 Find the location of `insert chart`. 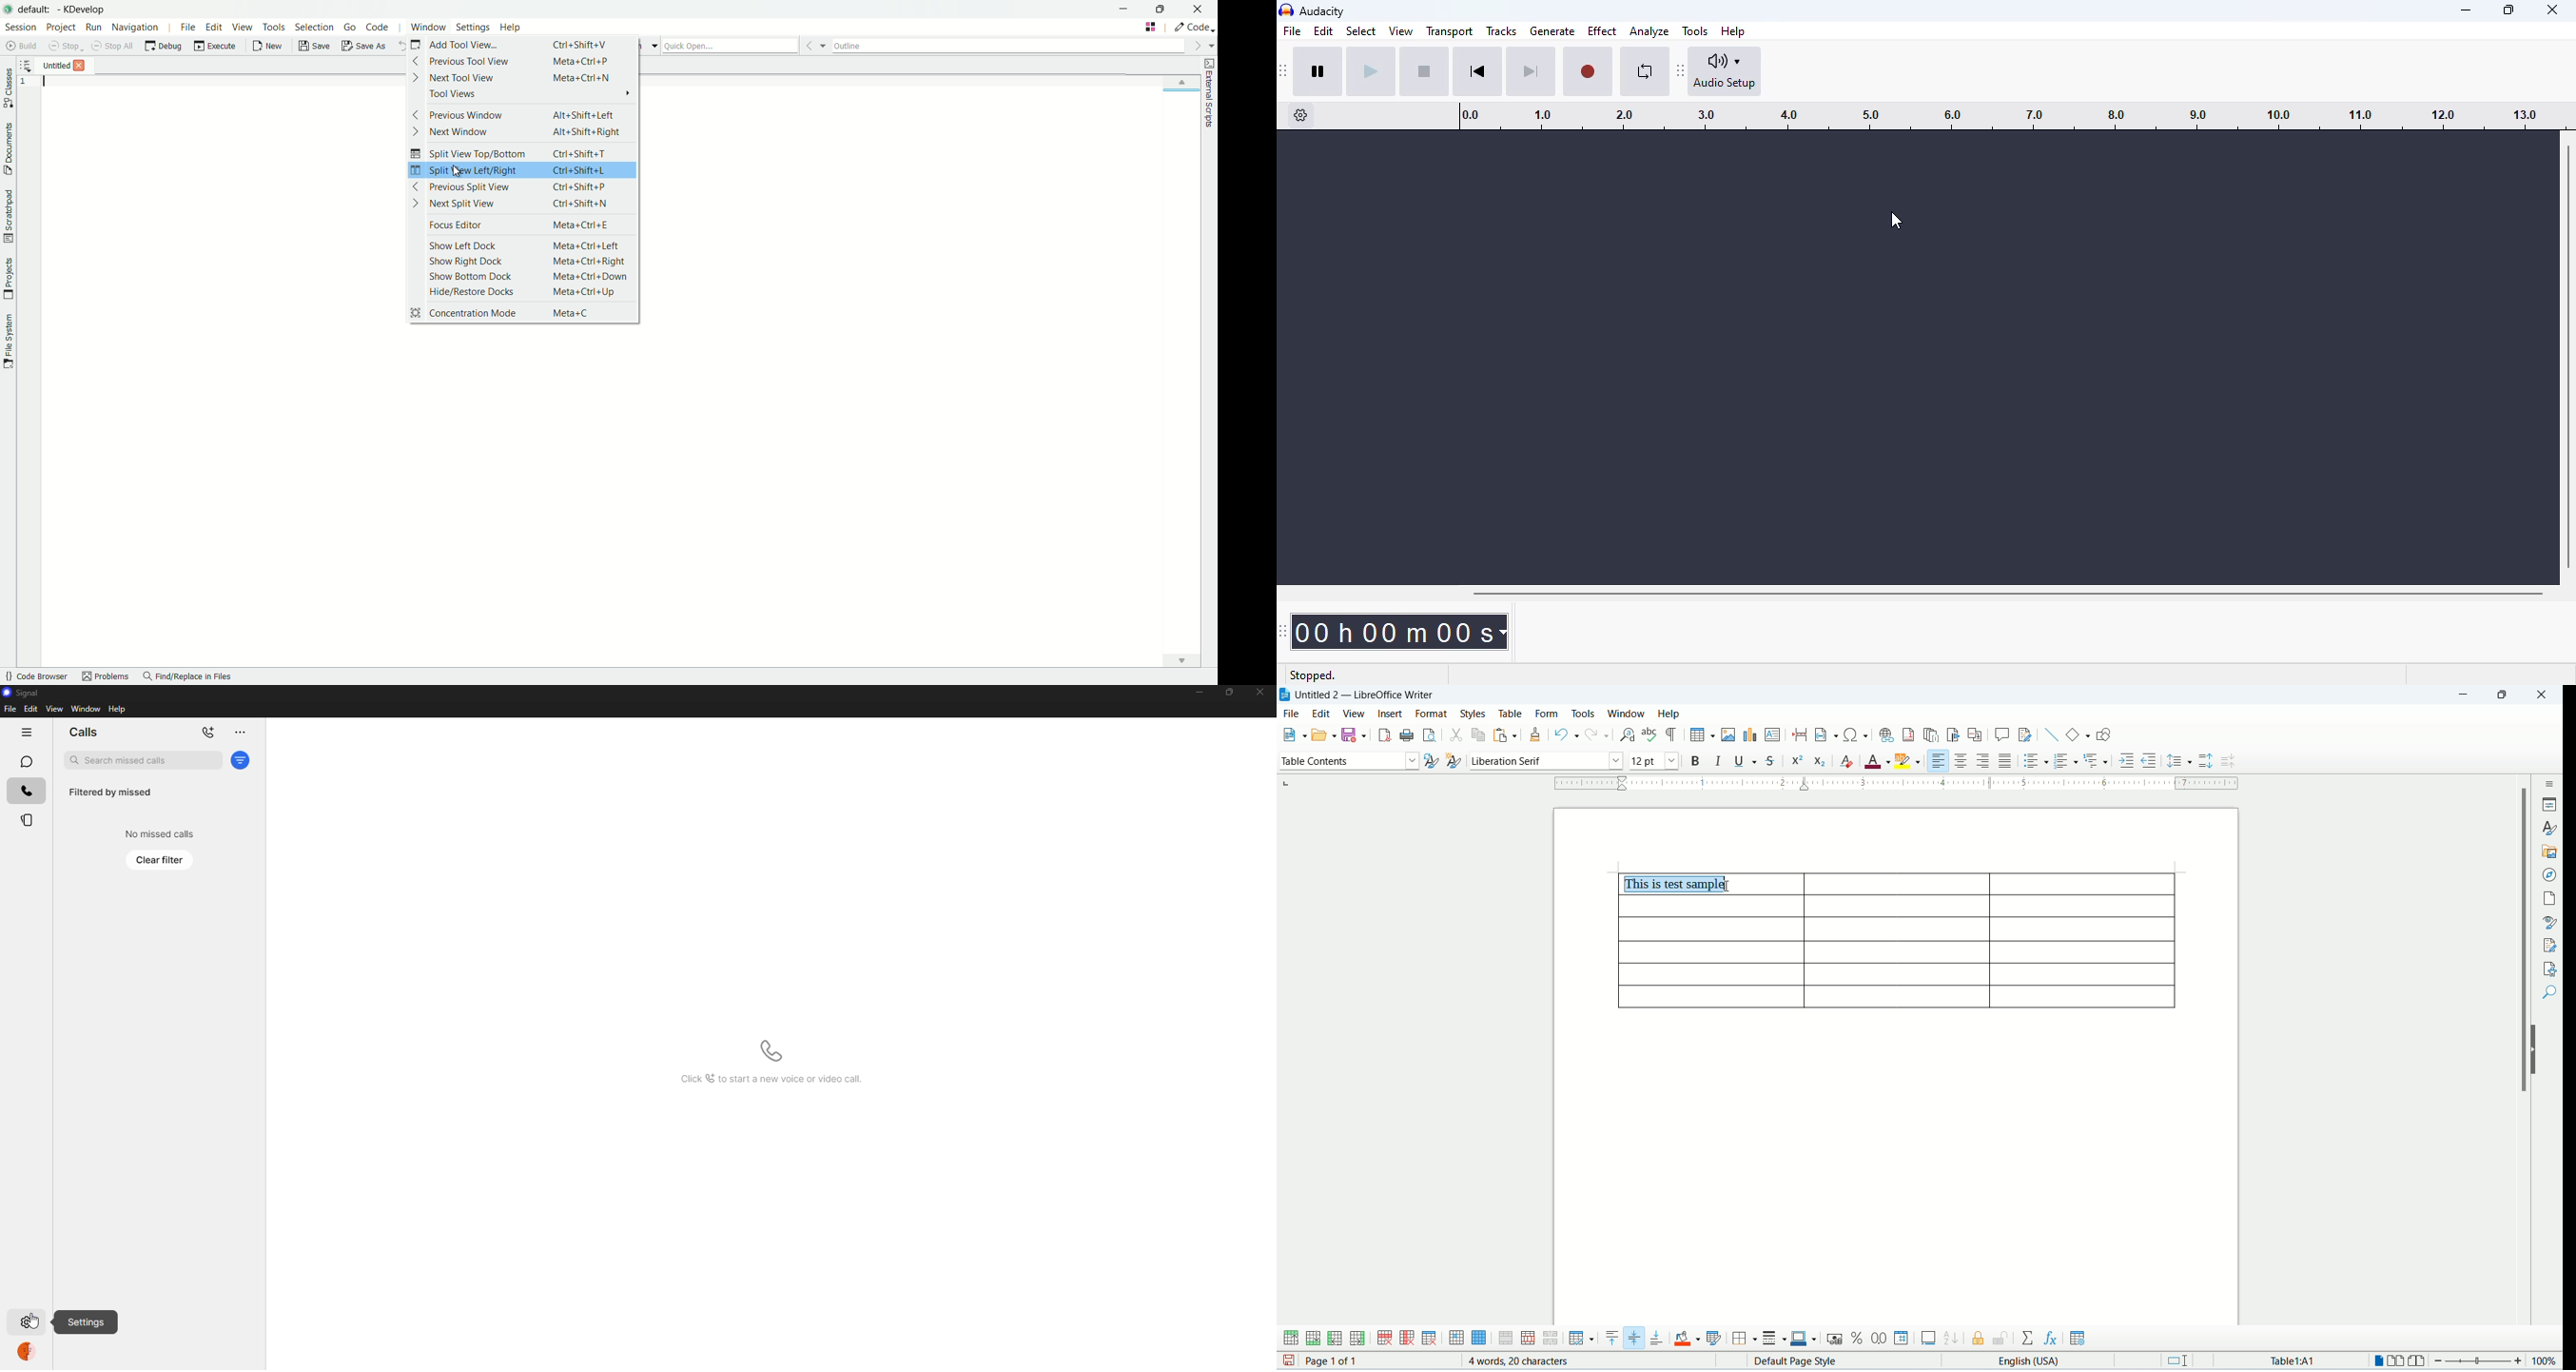

insert chart is located at coordinates (1751, 735).